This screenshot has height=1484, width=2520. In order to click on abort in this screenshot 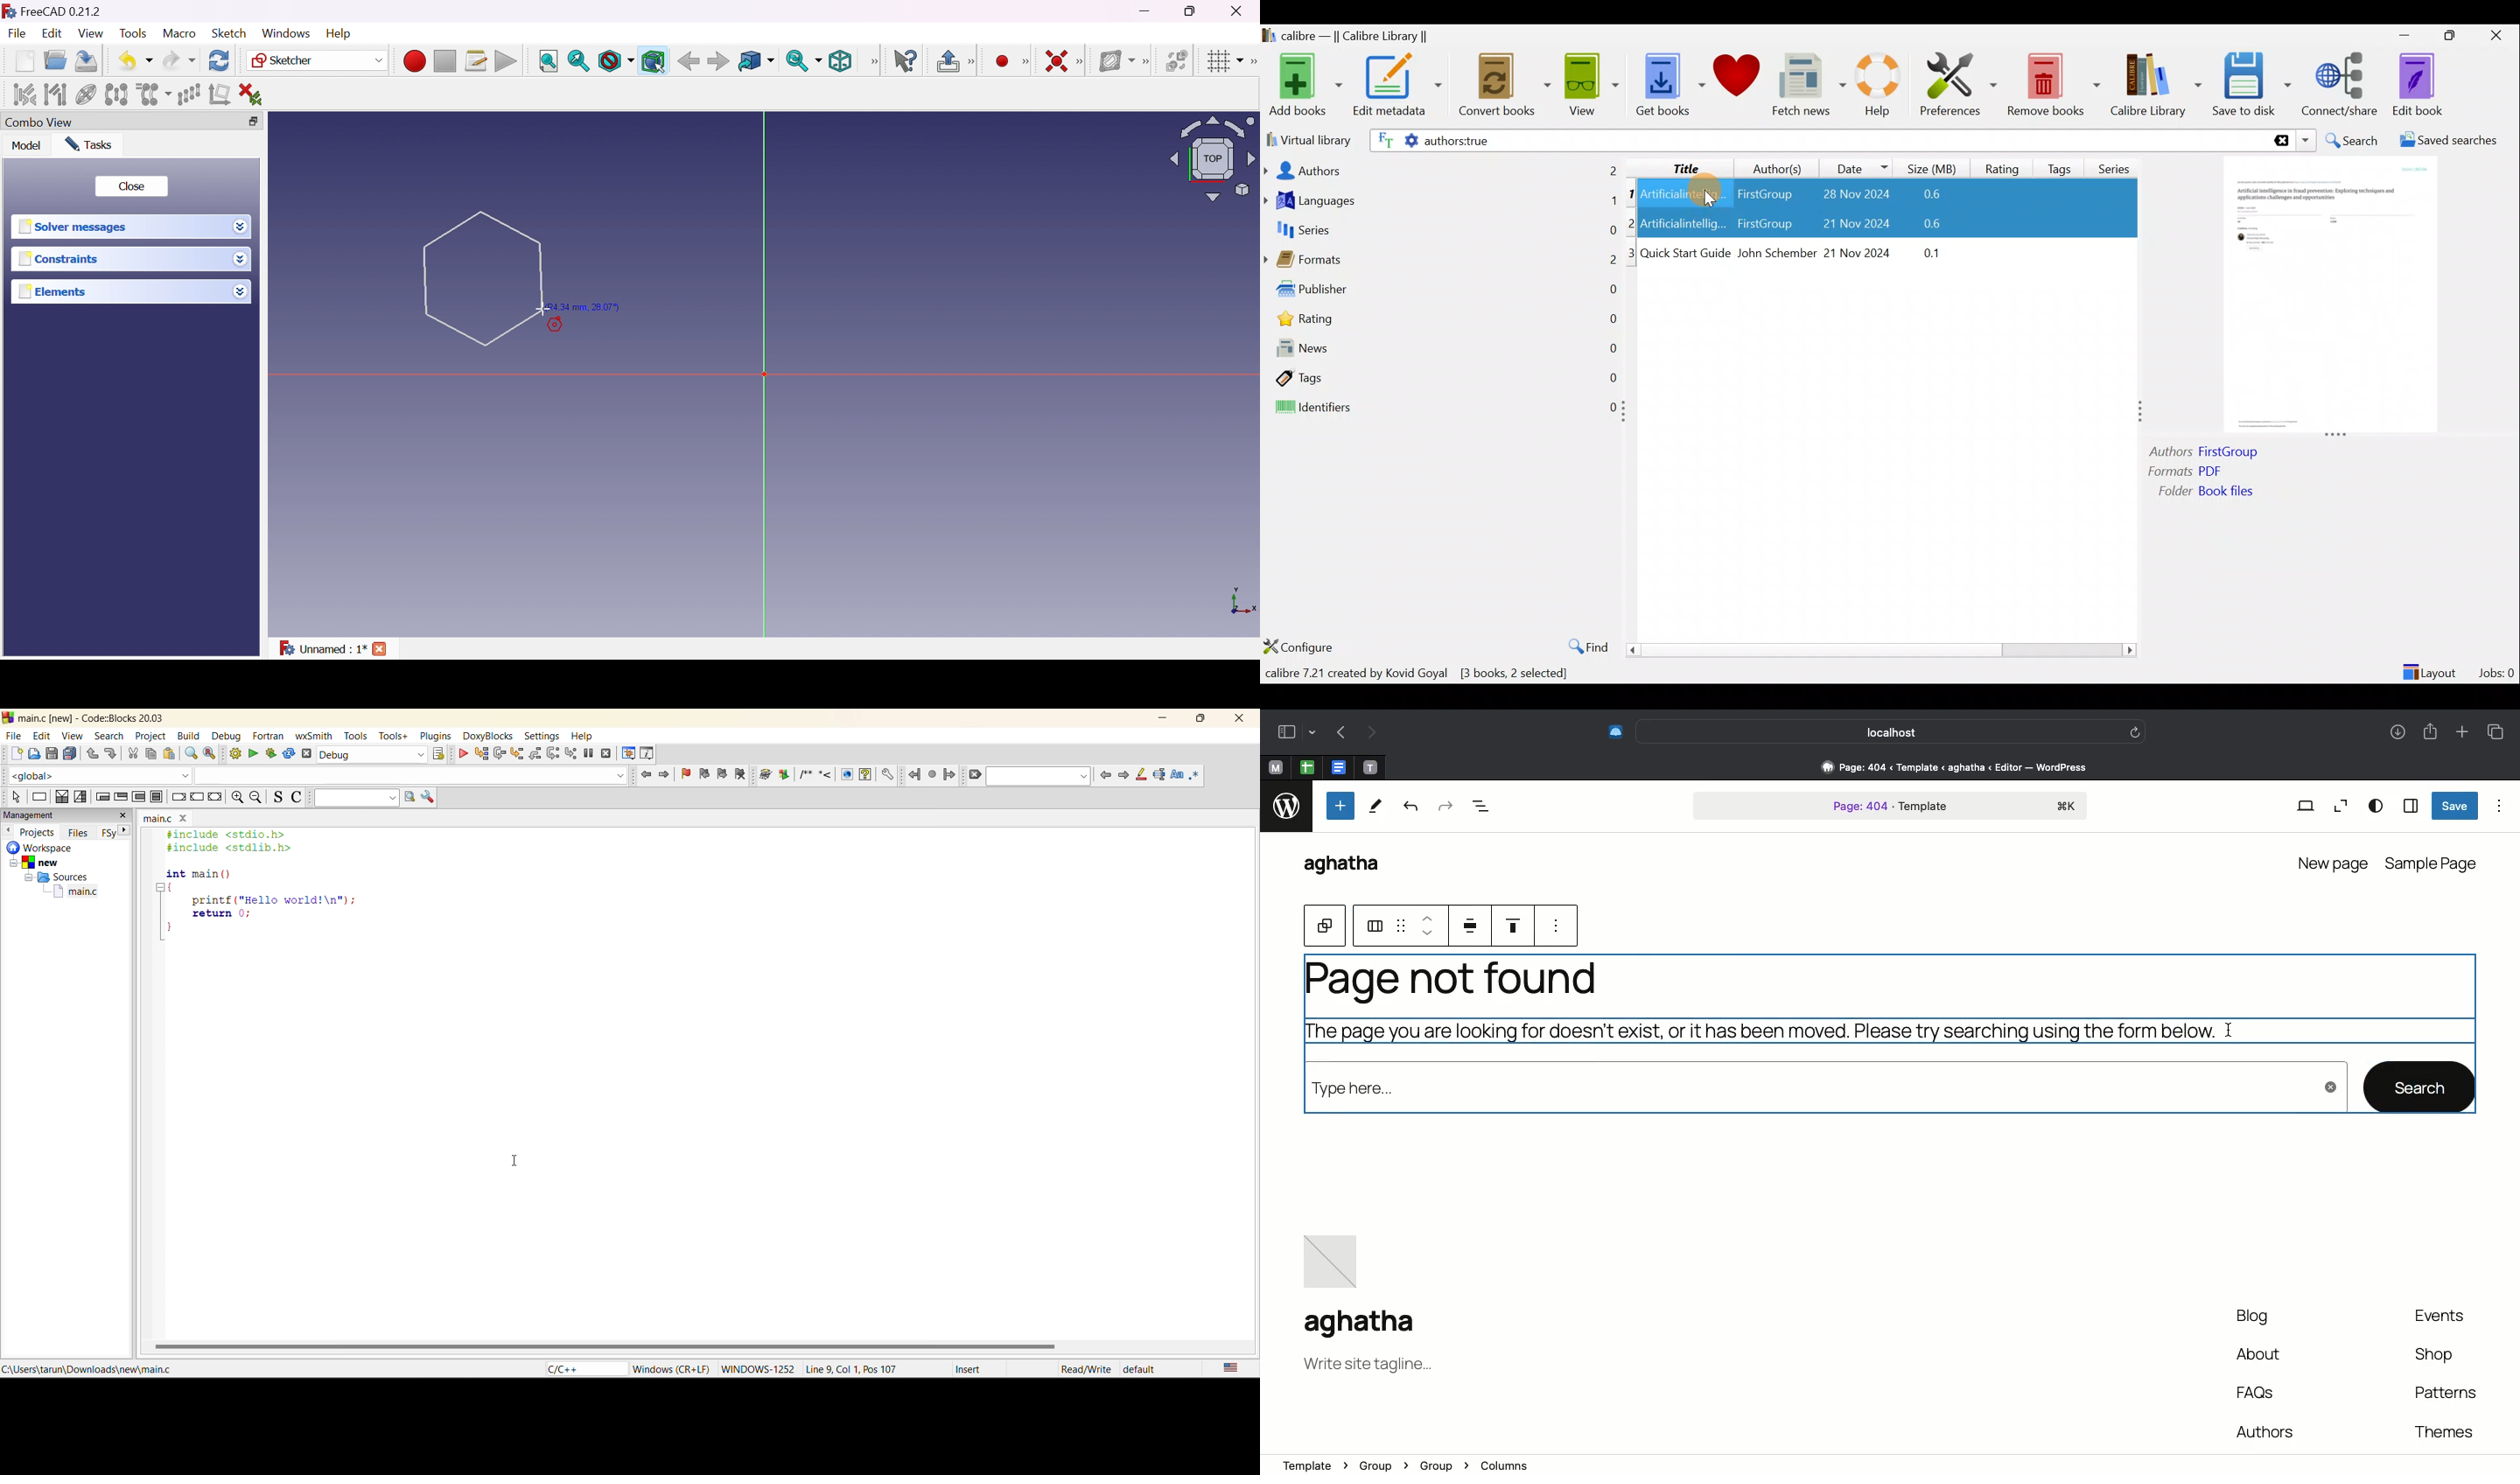, I will do `click(309, 754)`.